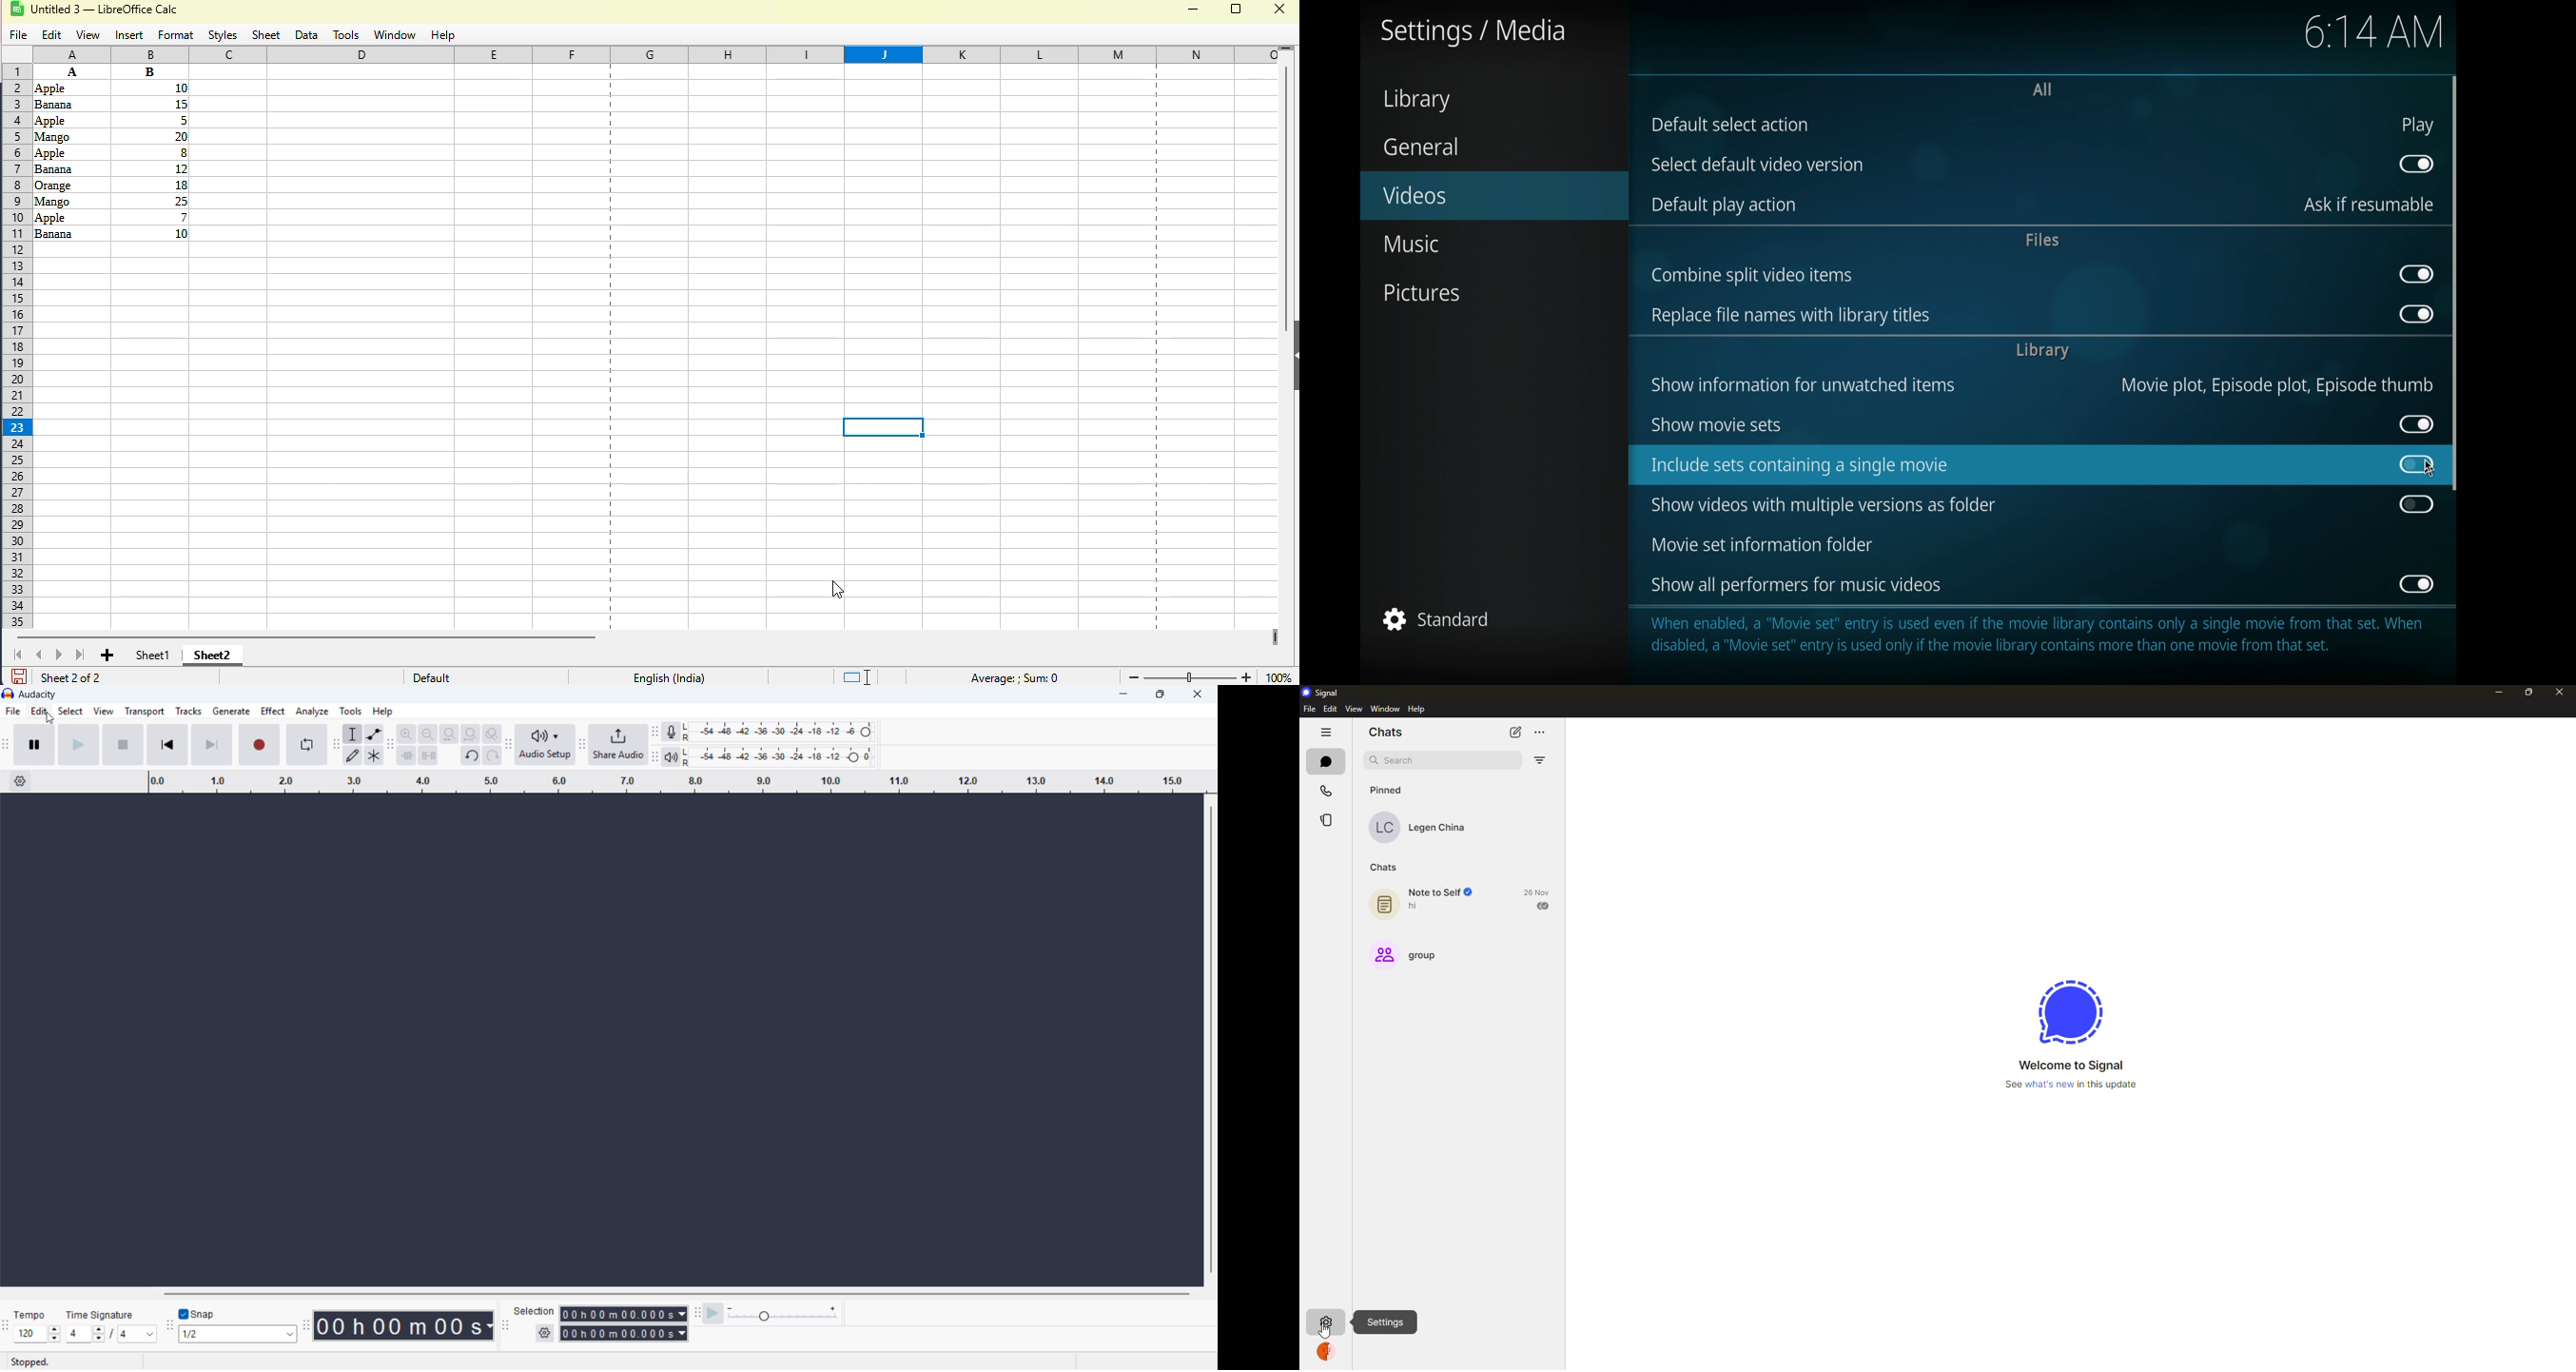  I want to click on set snapping, so click(237, 1334).